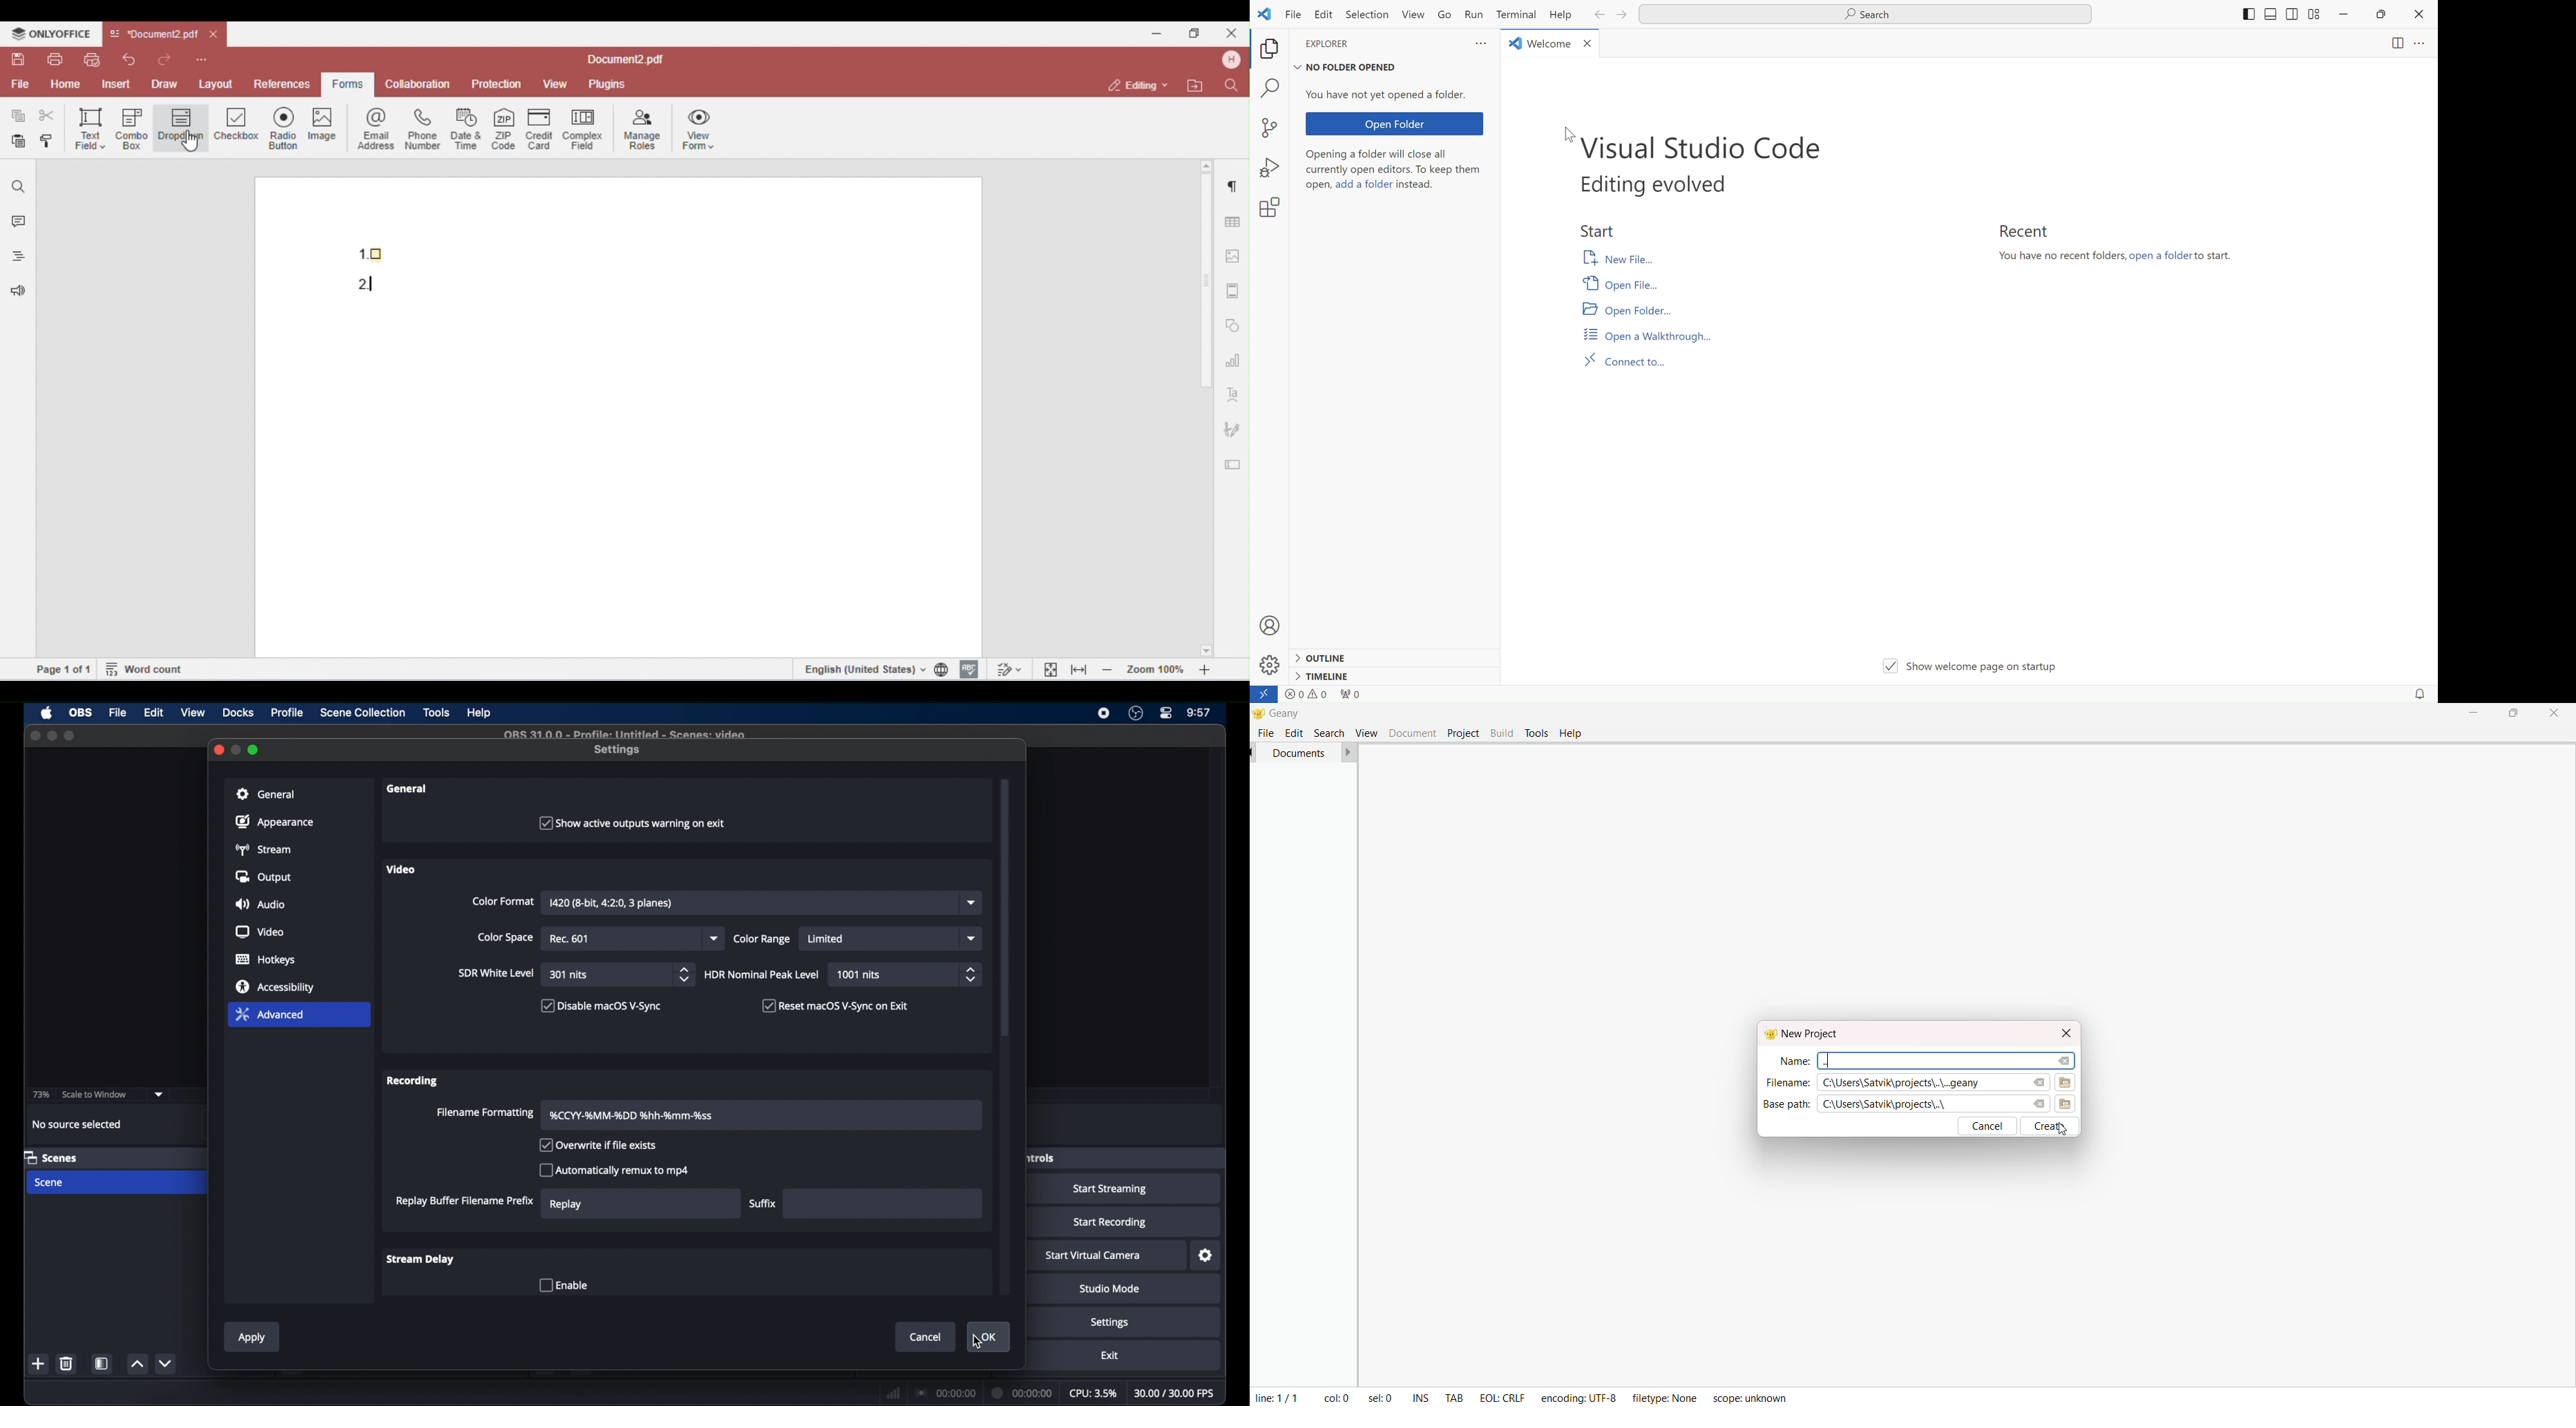 Image resolution: width=2576 pixels, height=1428 pixels. What do you see at coordinates (237, 750) in the screenshot?
I see `minimize` at bounding box center [237, 750].